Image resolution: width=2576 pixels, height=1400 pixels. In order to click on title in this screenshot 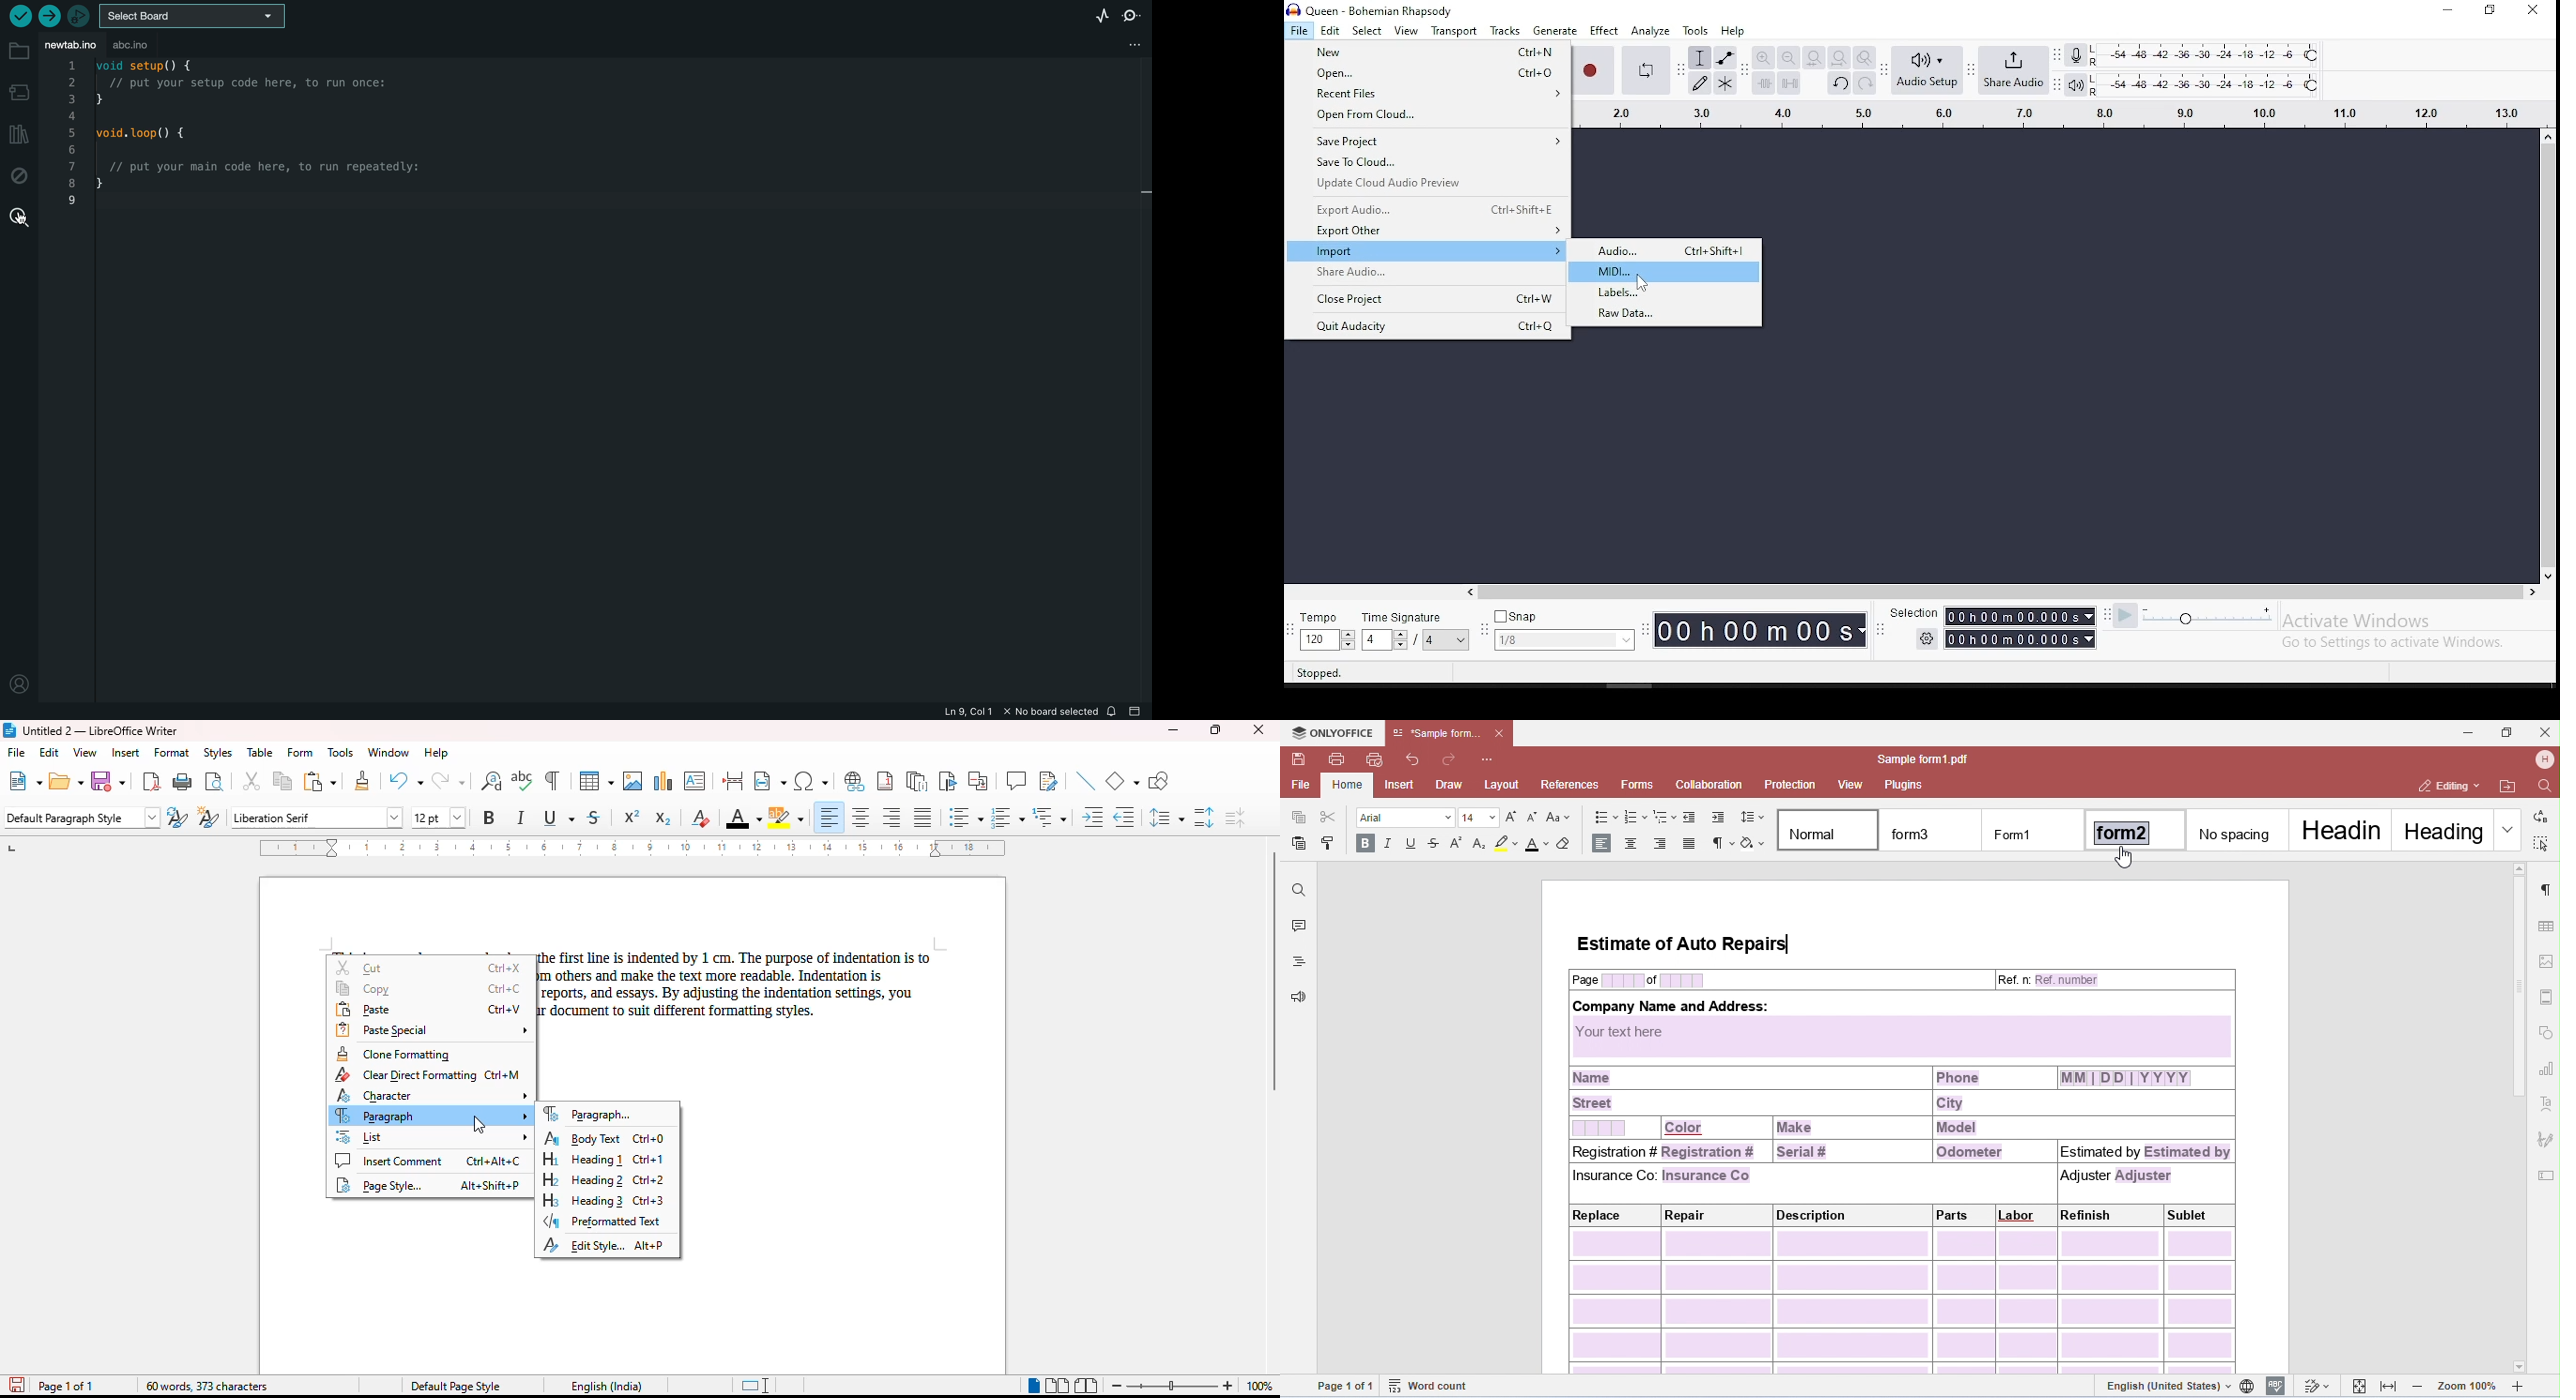, I will do `click(99, 729)`.